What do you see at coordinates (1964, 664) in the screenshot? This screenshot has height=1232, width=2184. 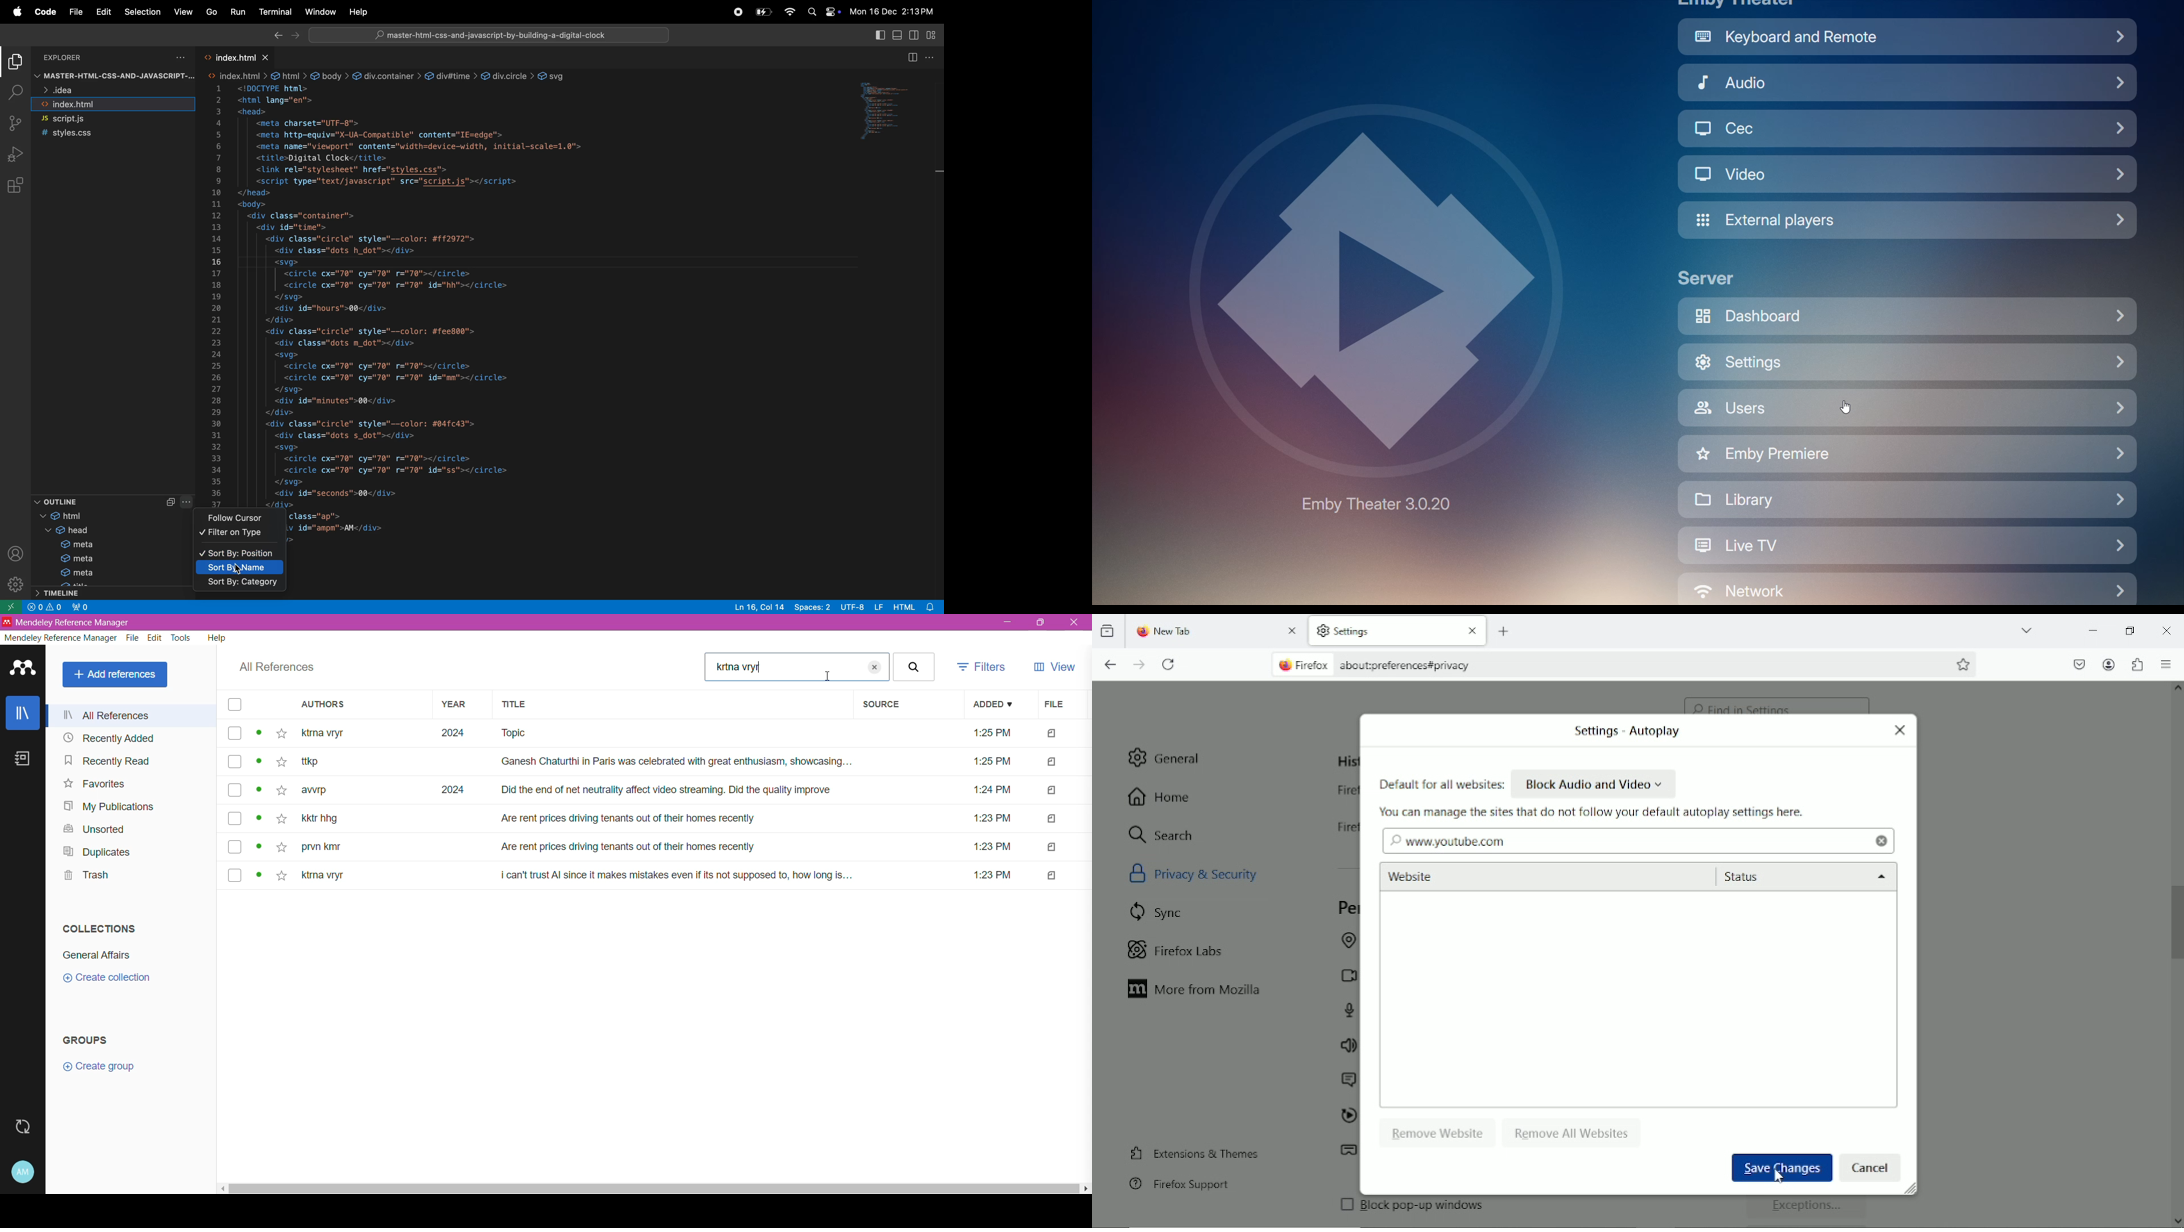 I see `bookmark this page` at bounding box center [1964, 664].